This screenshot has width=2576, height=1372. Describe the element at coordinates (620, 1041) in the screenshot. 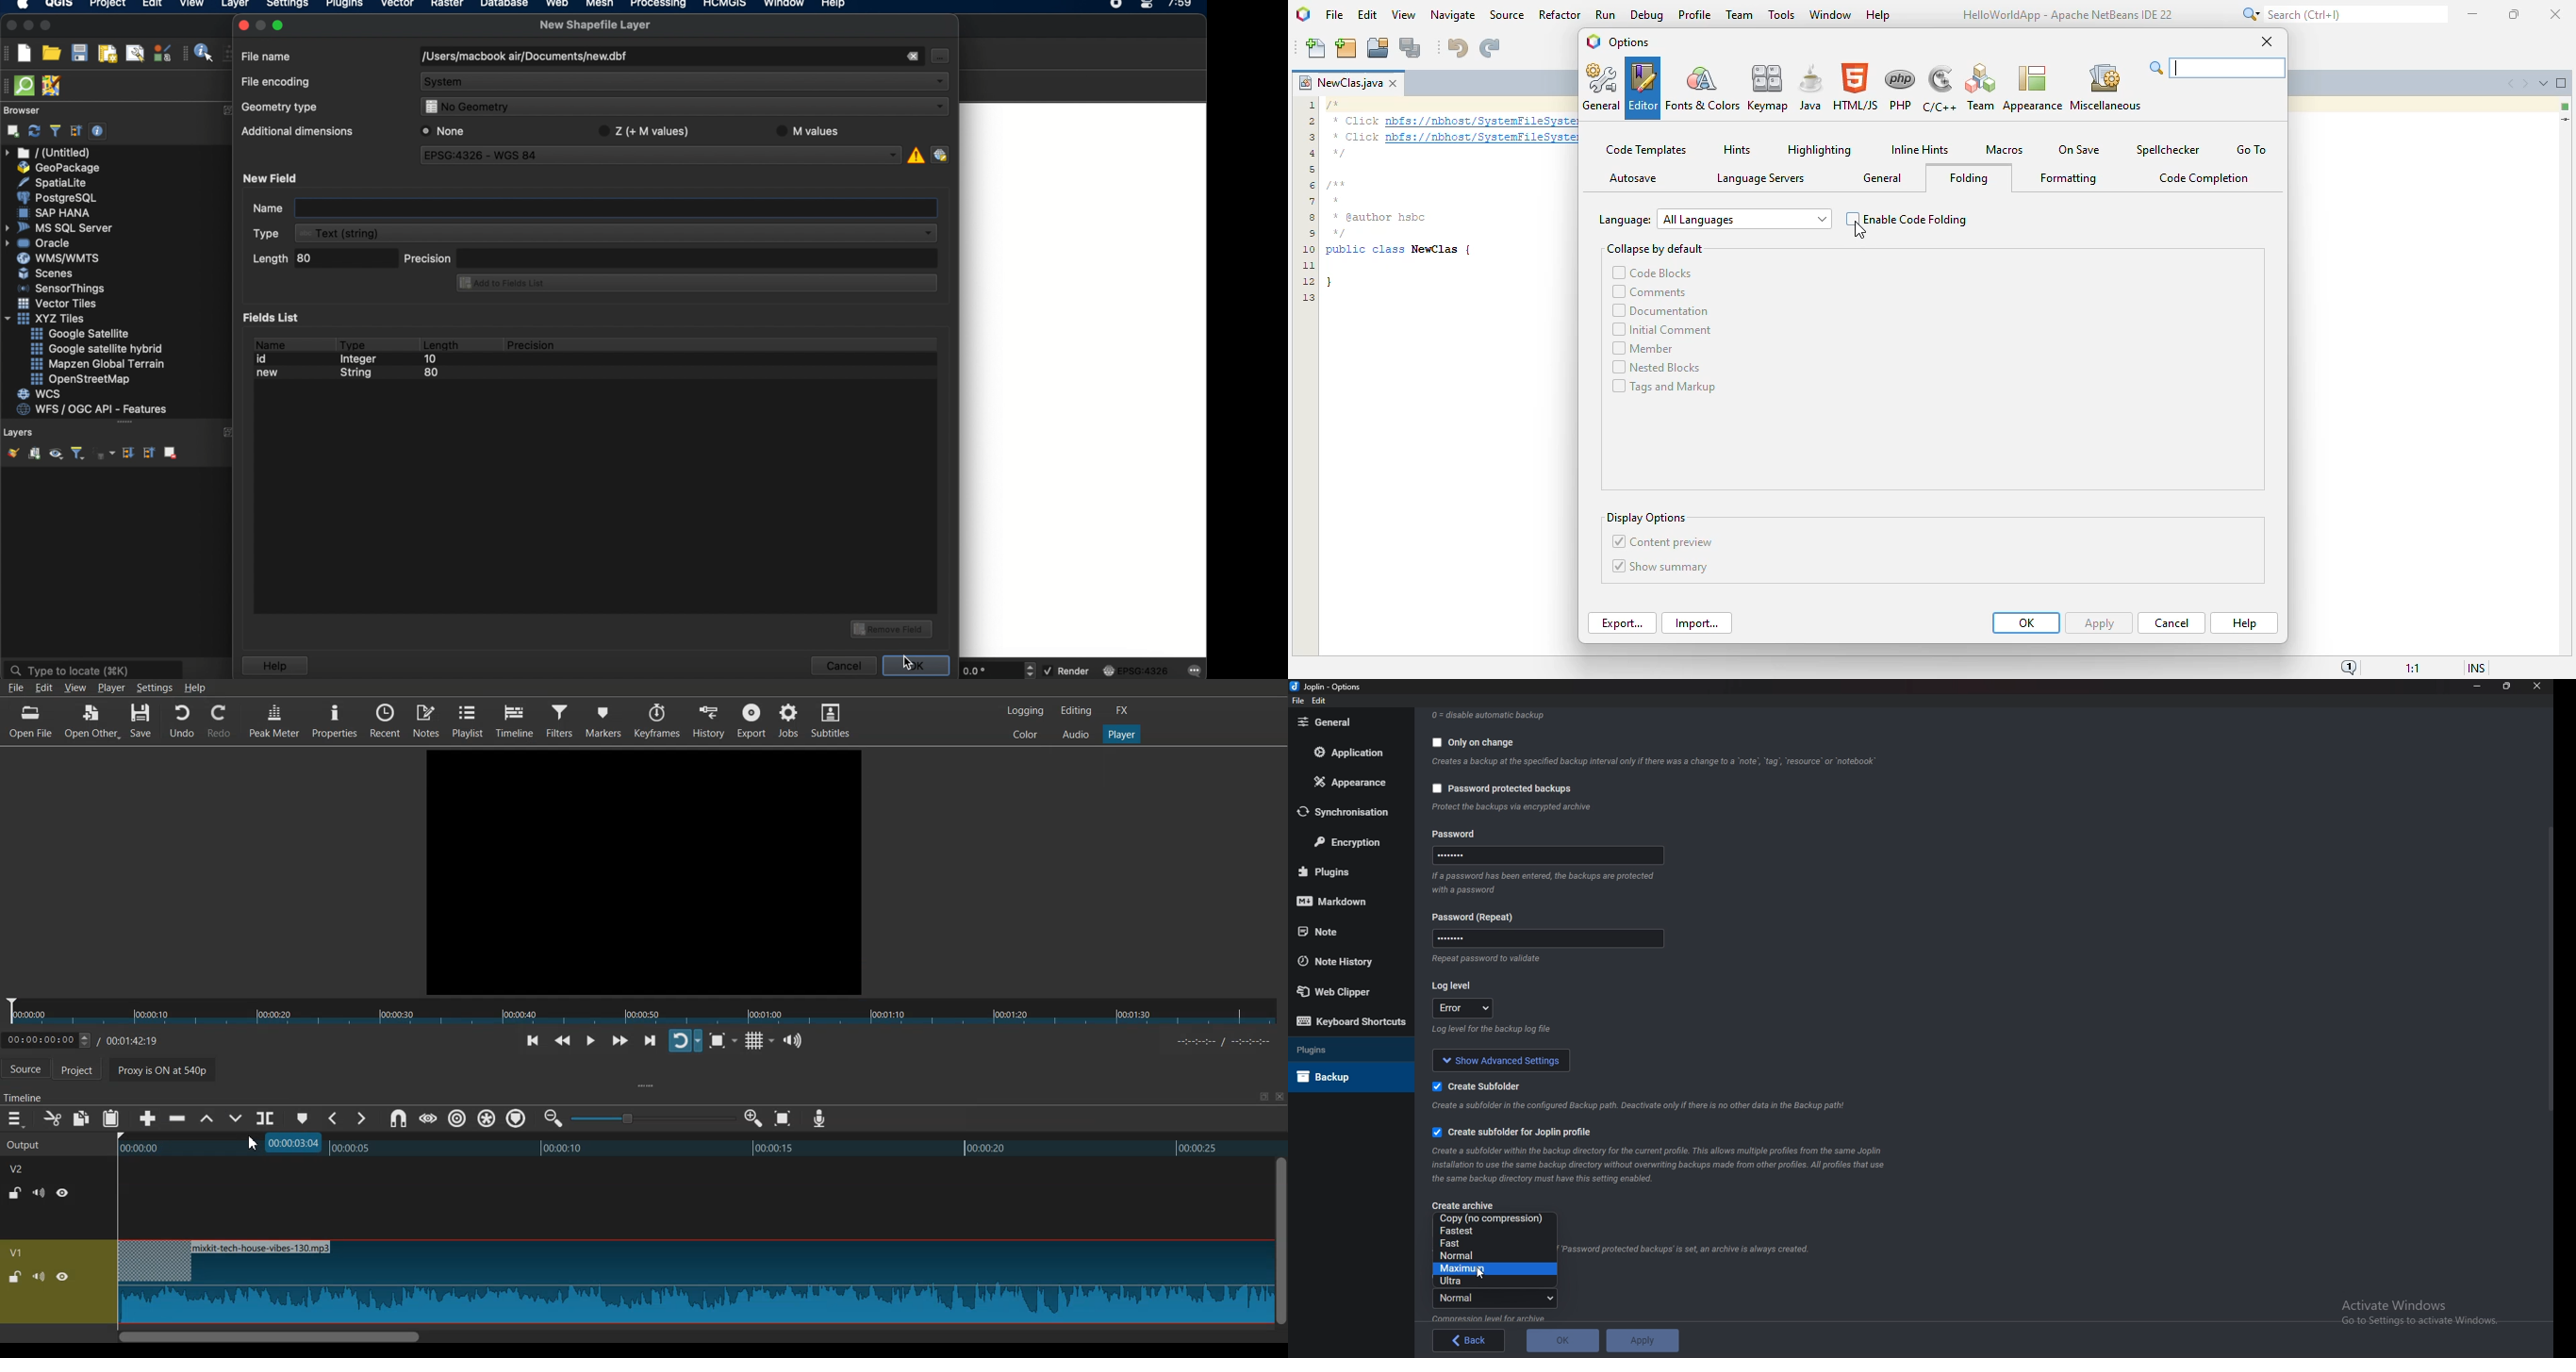

I see `Play quickly forwards` at that location.